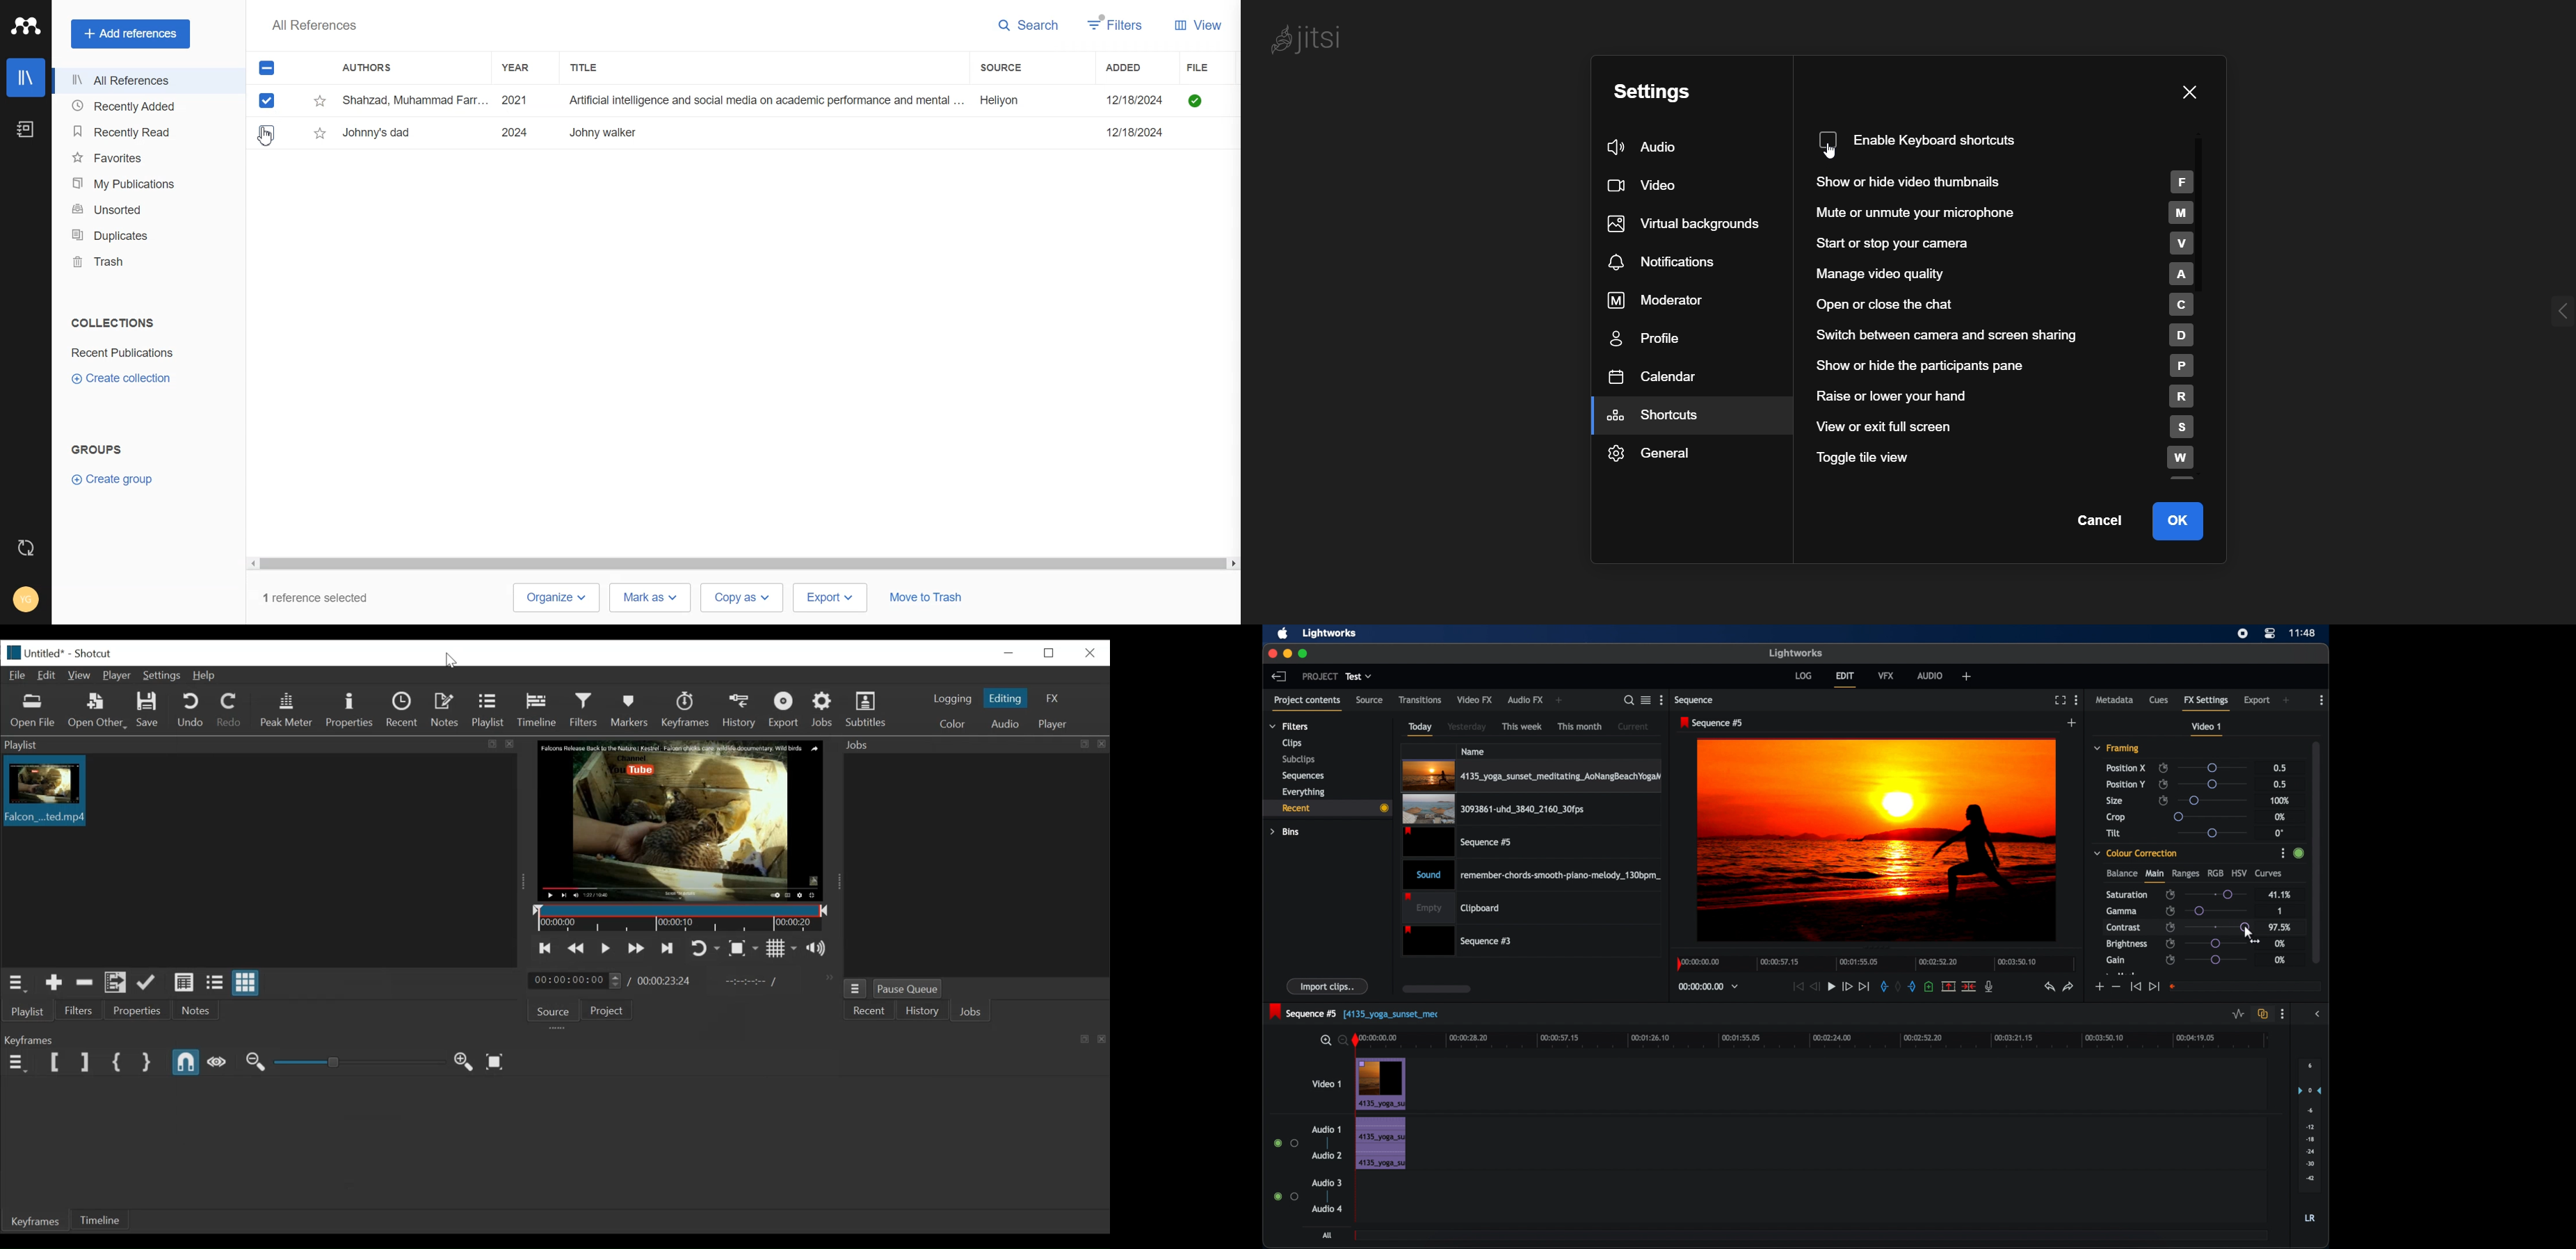 The width and height of the screenshot is (2576, 1260). I want to click on Update, so click(149, 983).